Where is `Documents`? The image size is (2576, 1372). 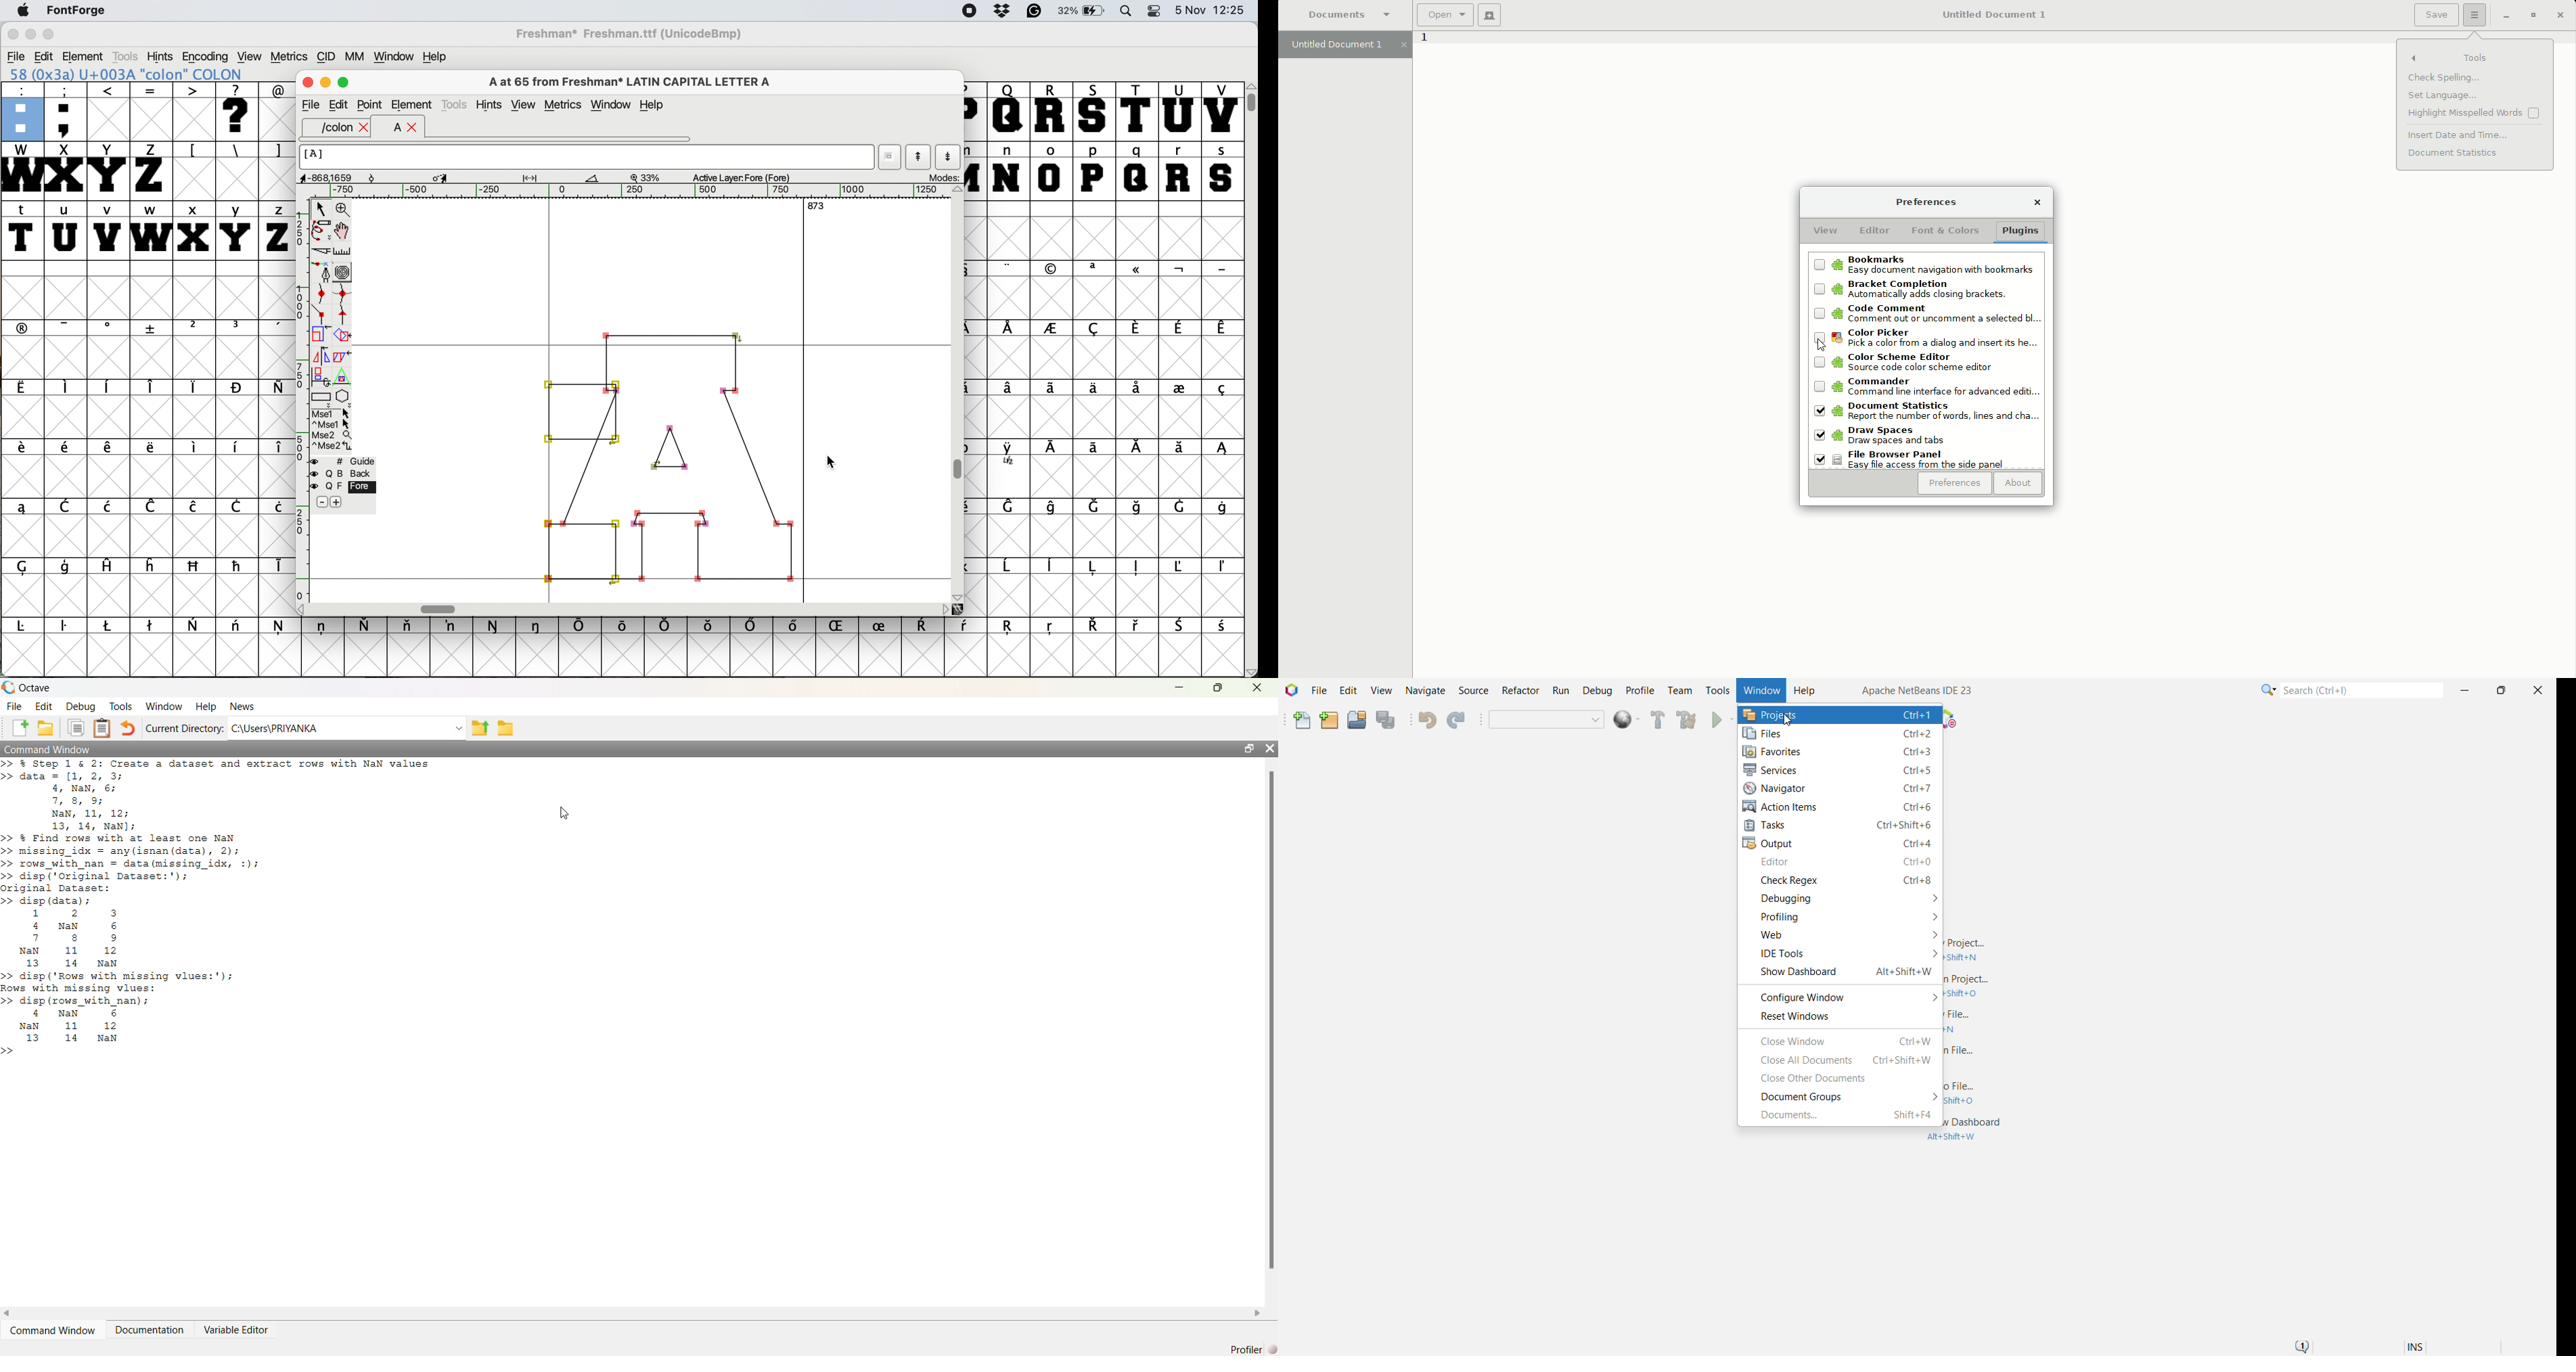
Documents is located at coordinates (1350, 15).